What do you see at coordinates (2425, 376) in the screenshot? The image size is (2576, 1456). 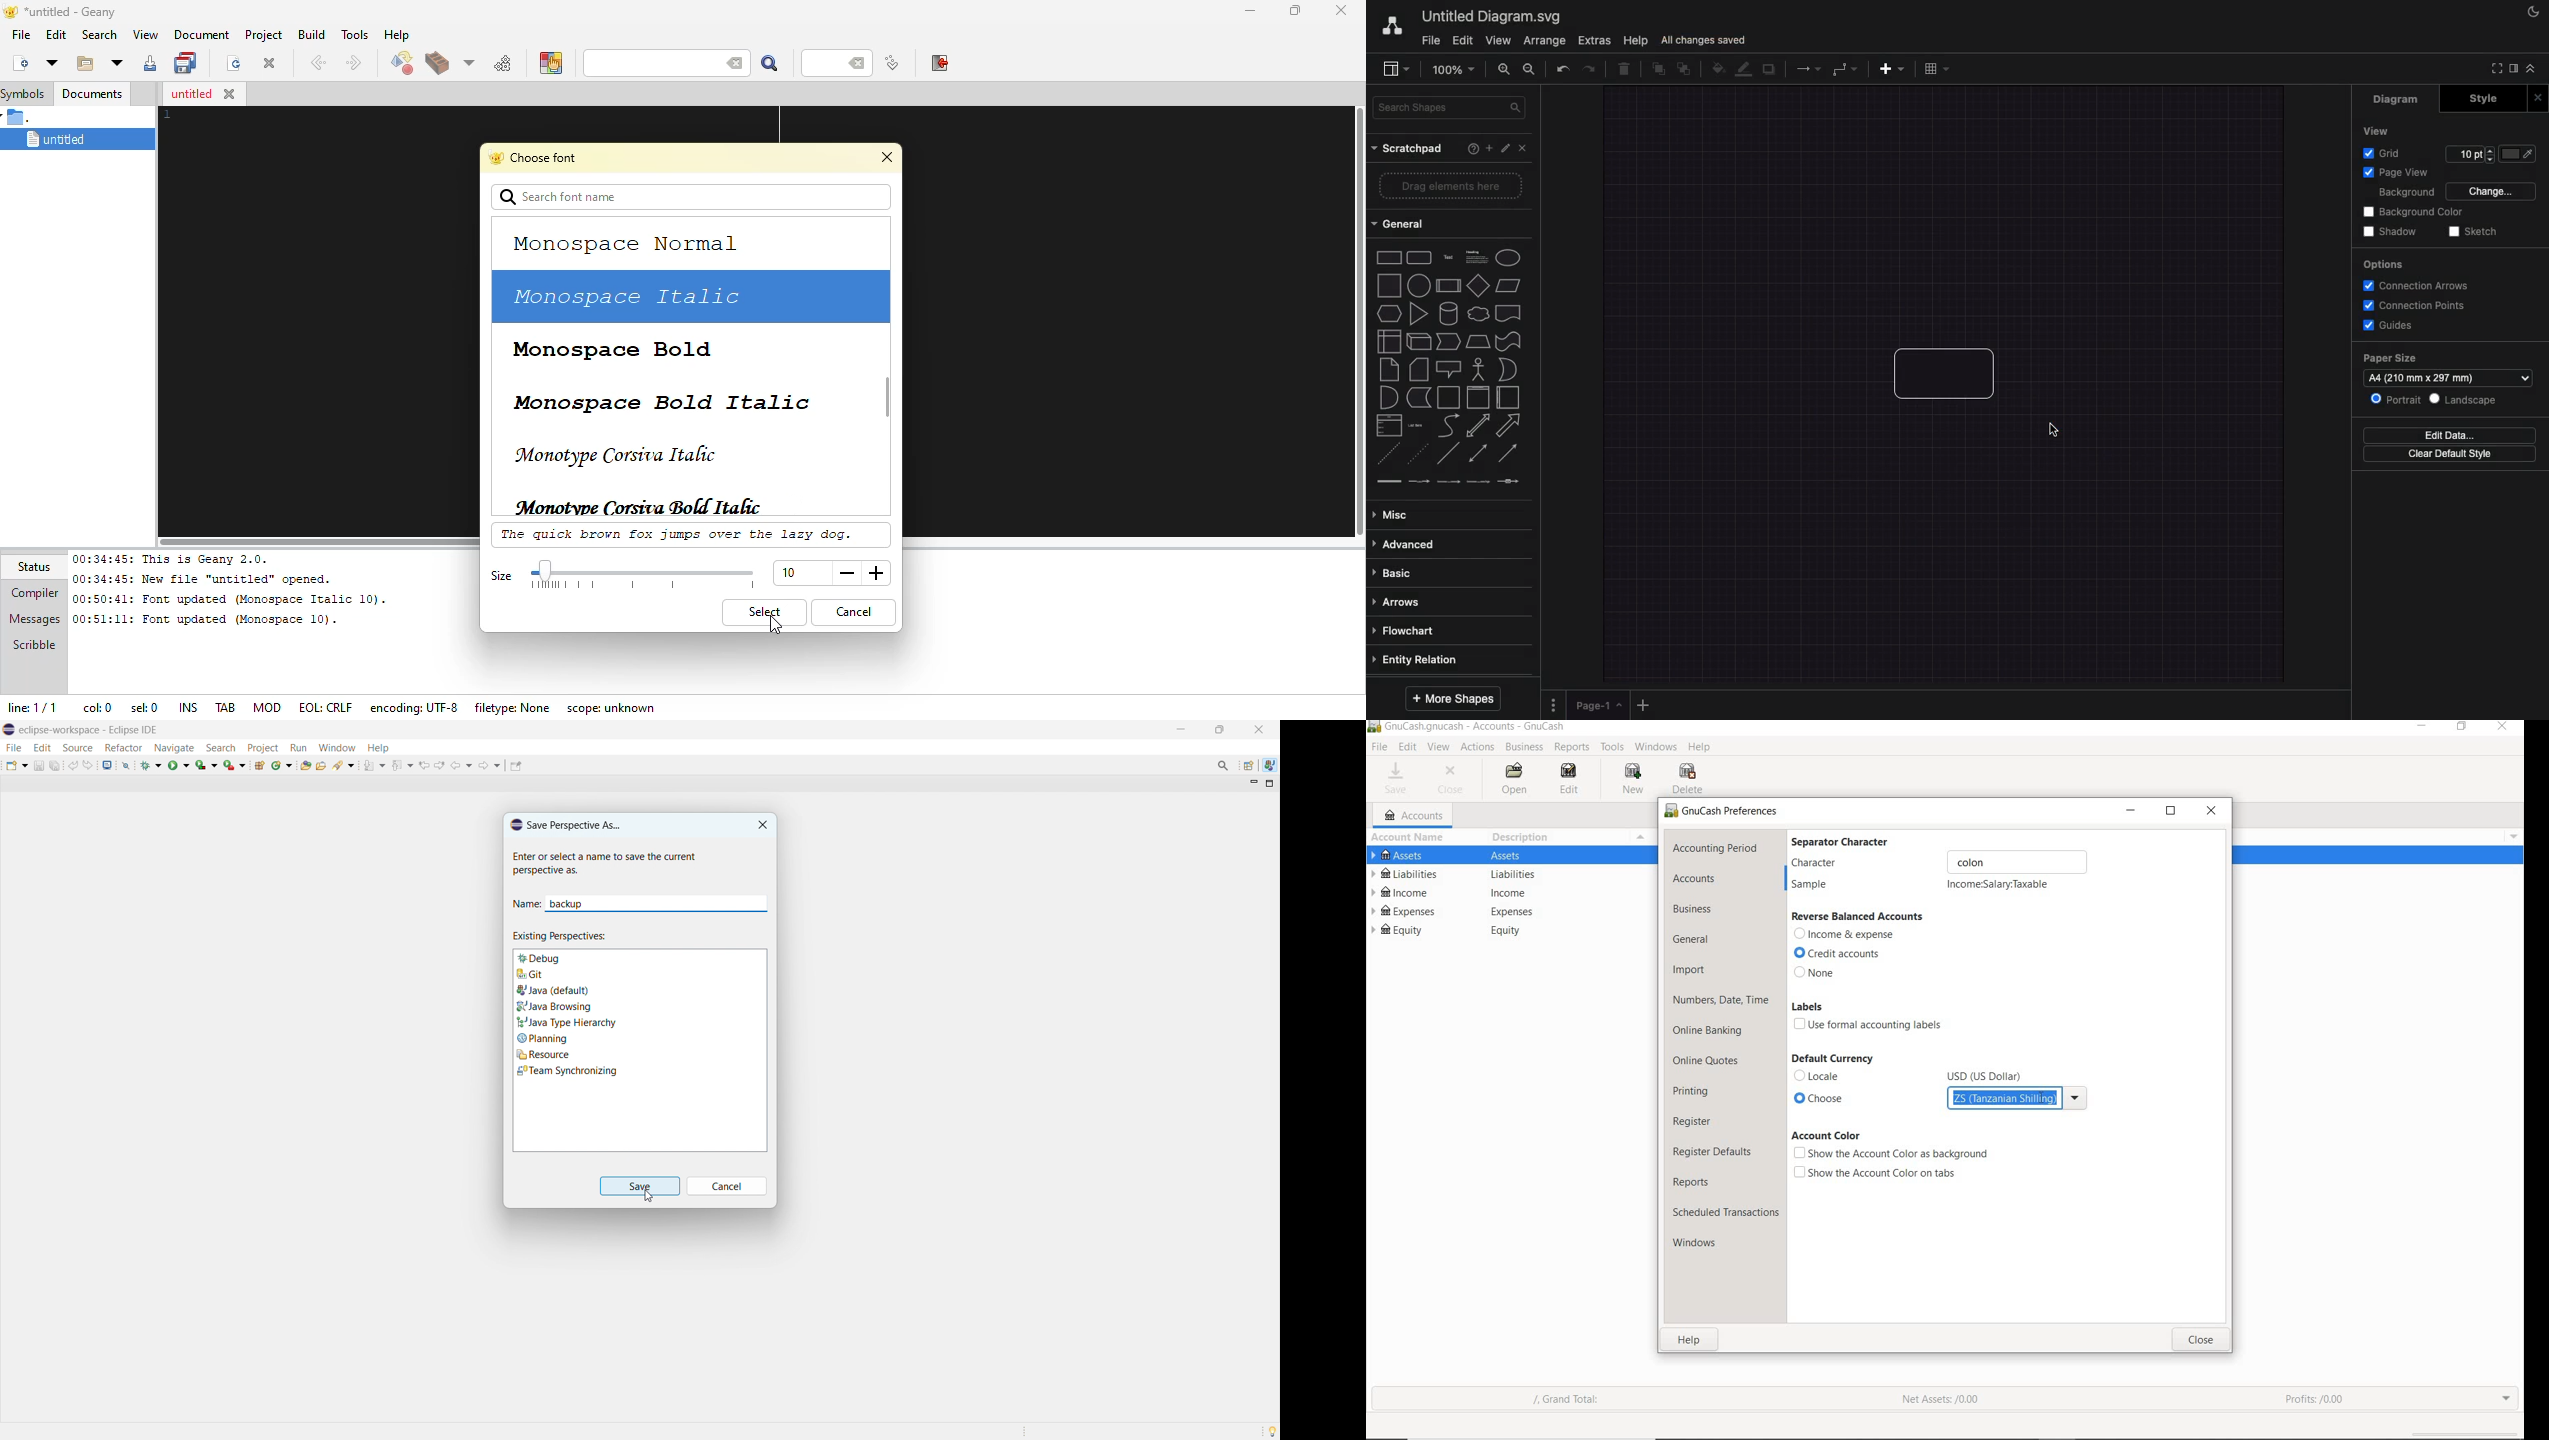 I see `a4 (210mm*297mm)` at bounding box center [2425, 376].